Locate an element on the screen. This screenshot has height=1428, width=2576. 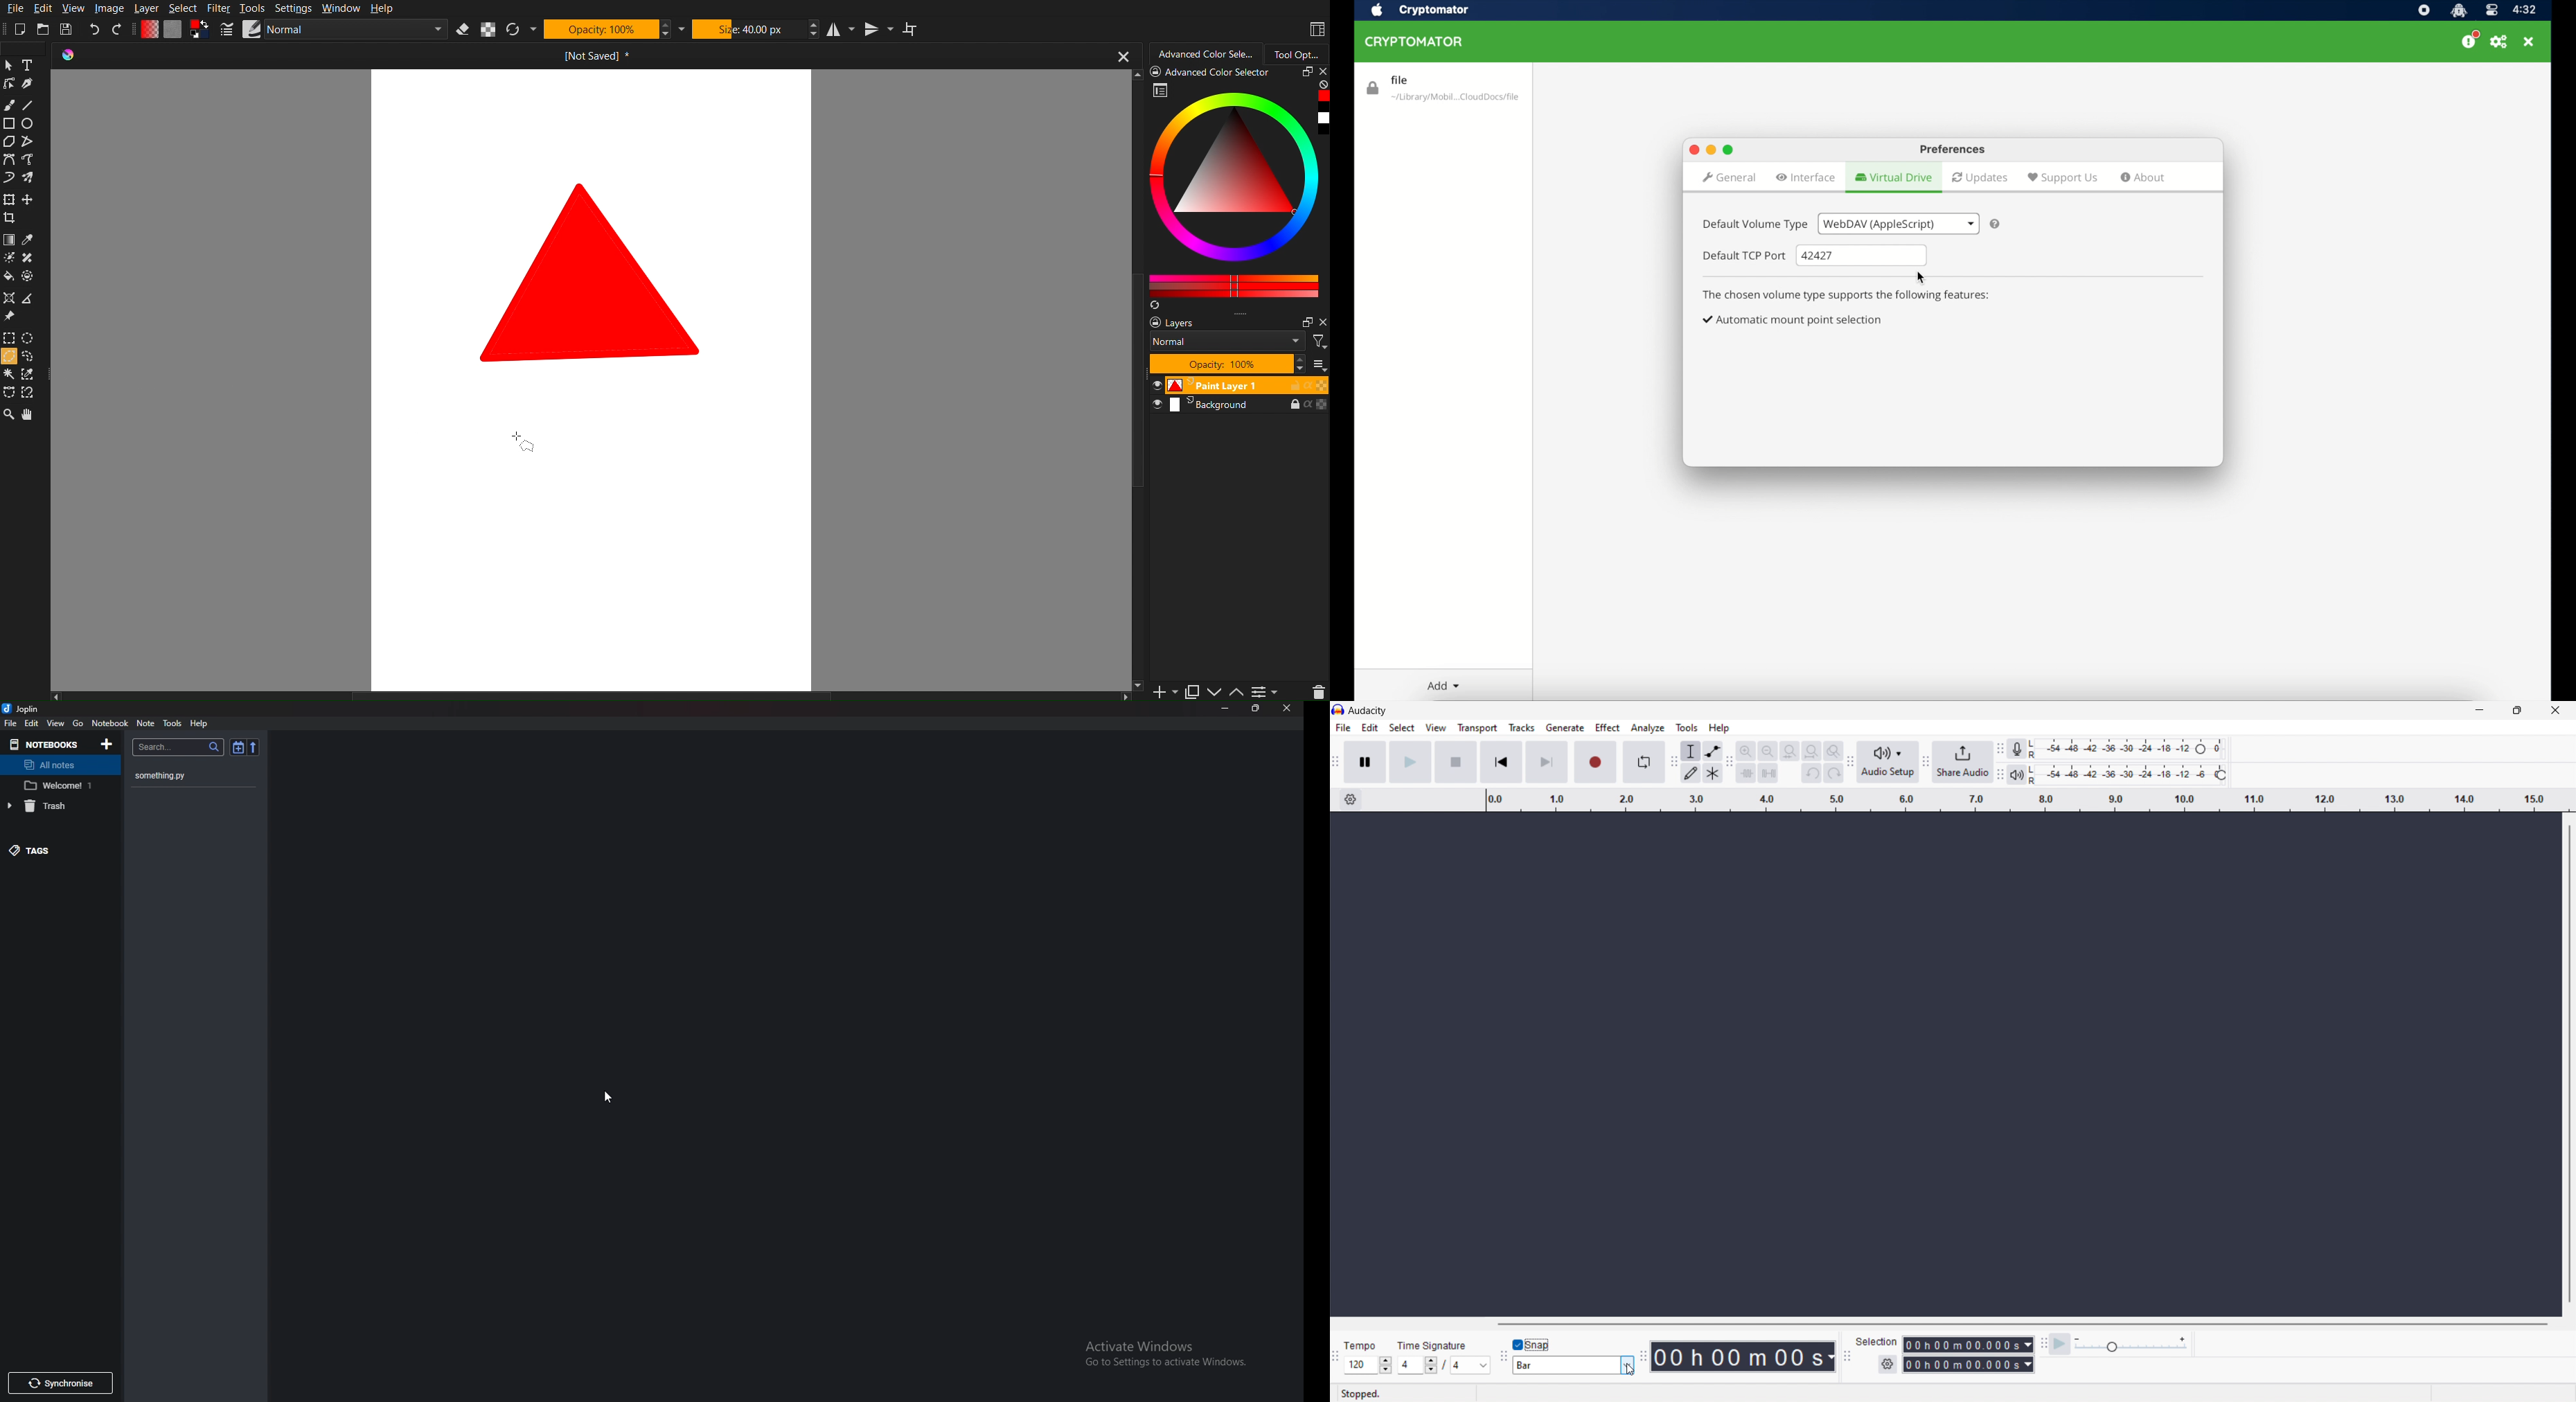
dotted is located at coordinates (30, 277).